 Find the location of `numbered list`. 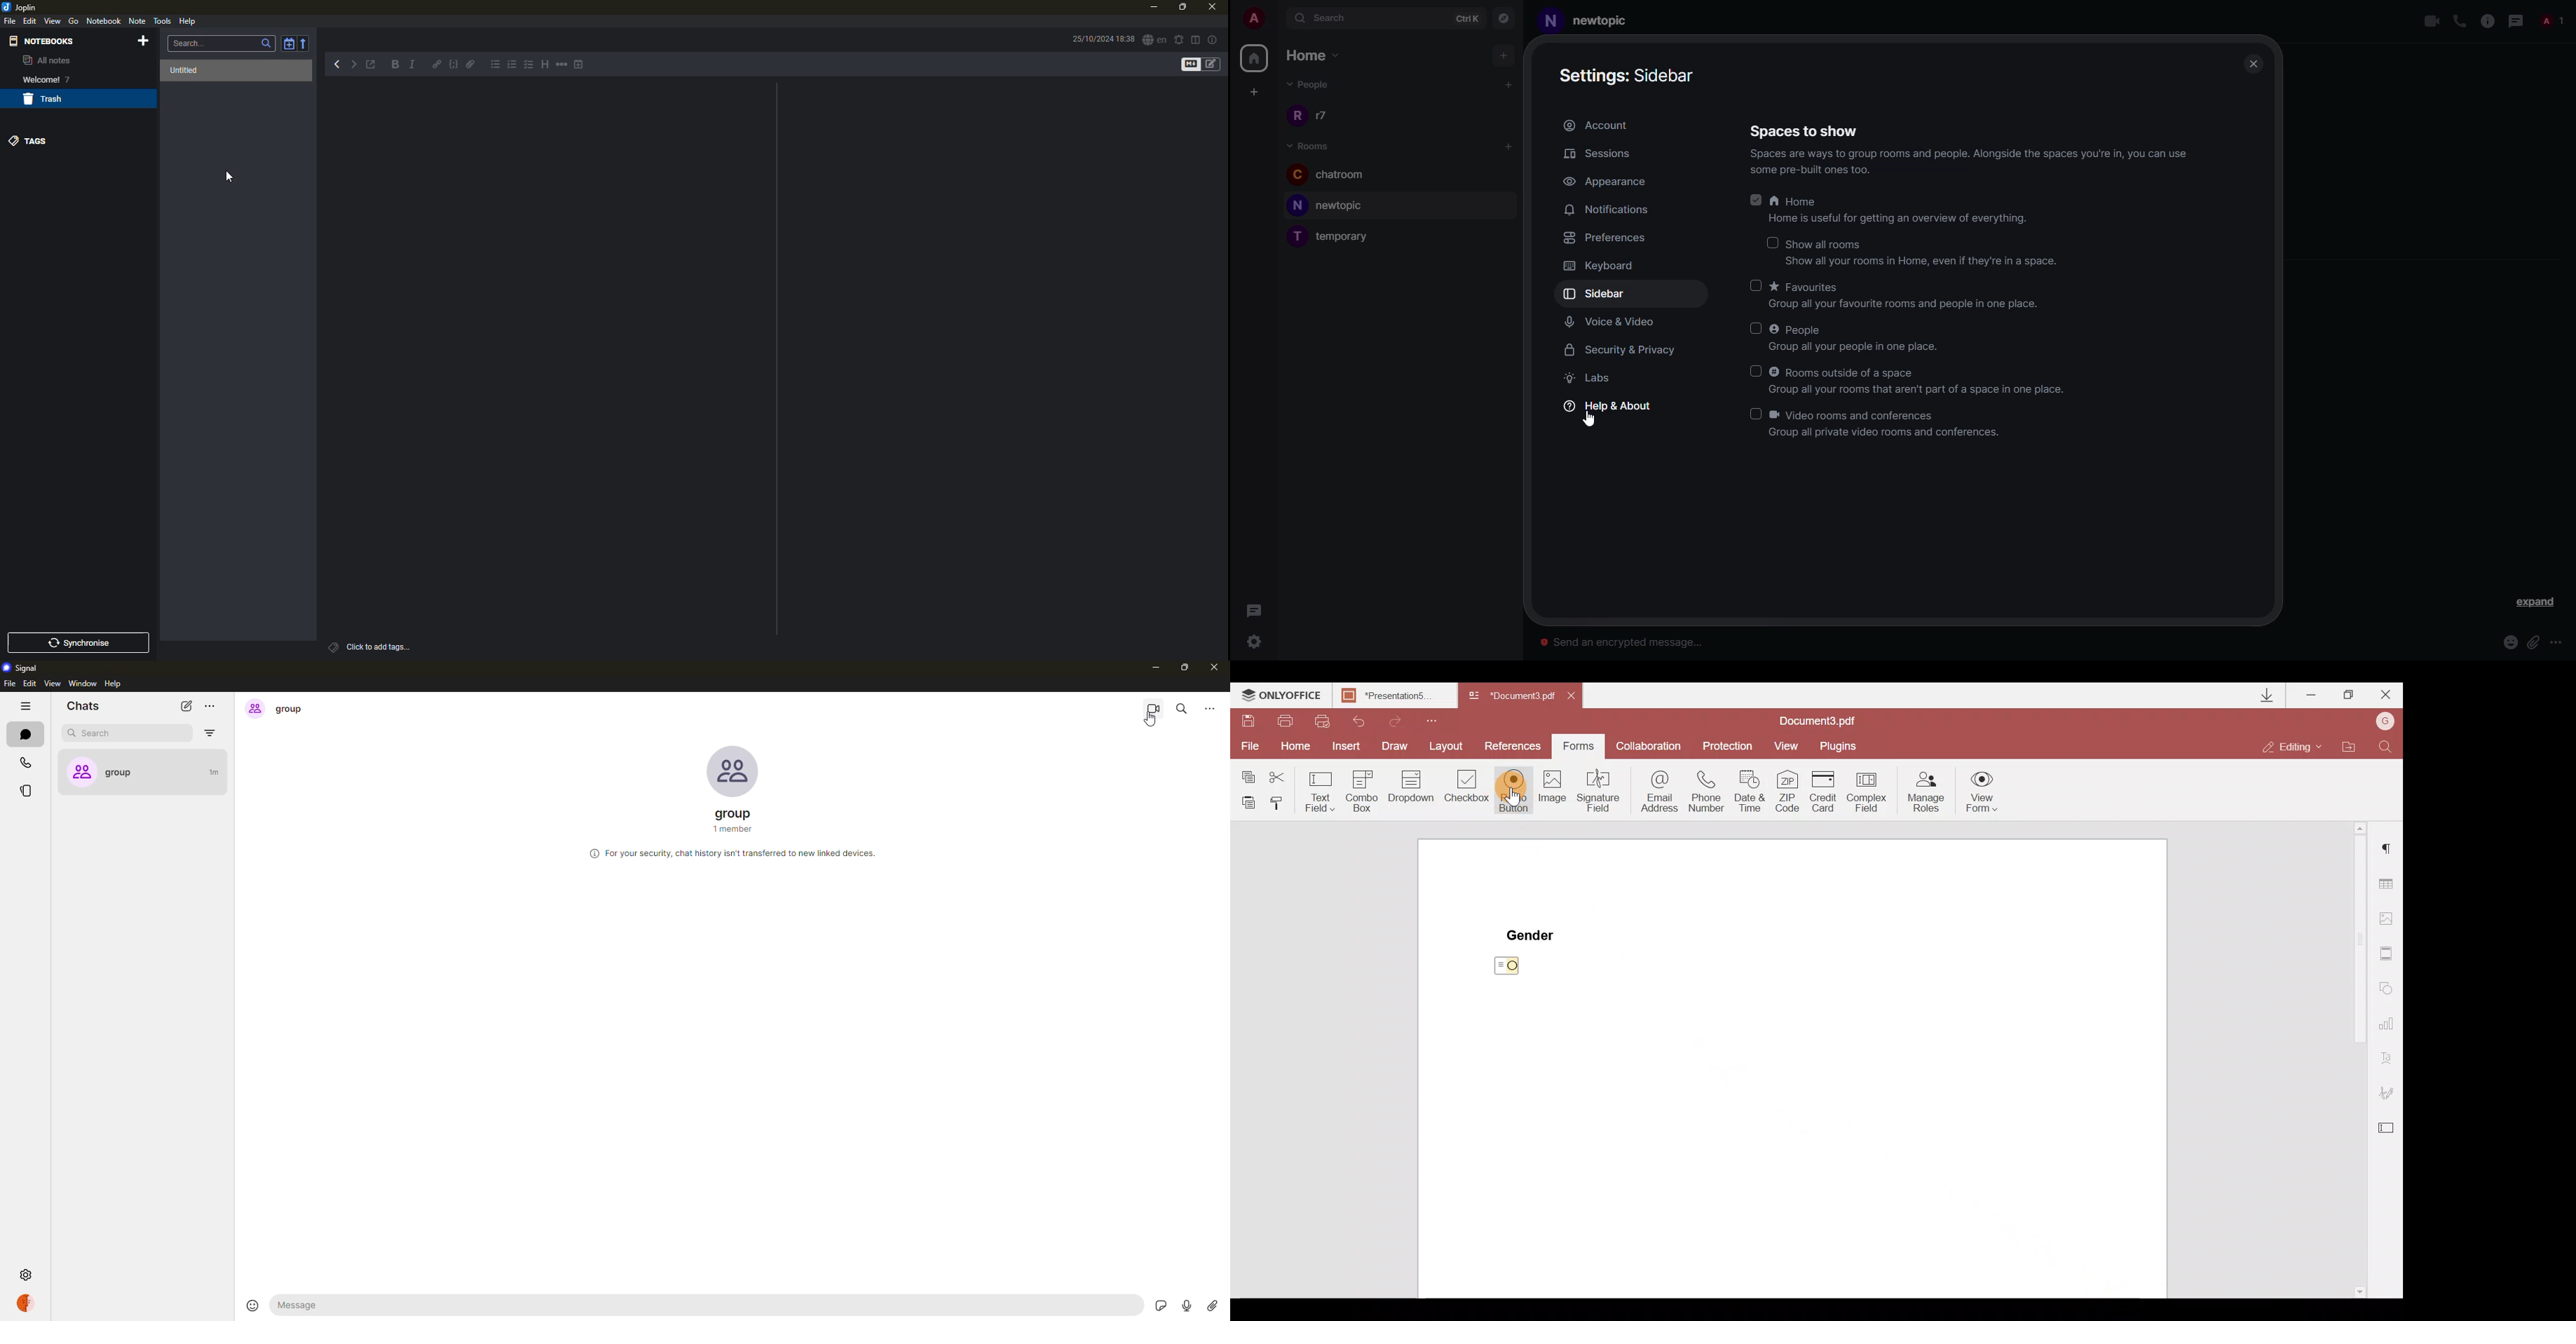

numbered list is located at coordinates (512, 67).